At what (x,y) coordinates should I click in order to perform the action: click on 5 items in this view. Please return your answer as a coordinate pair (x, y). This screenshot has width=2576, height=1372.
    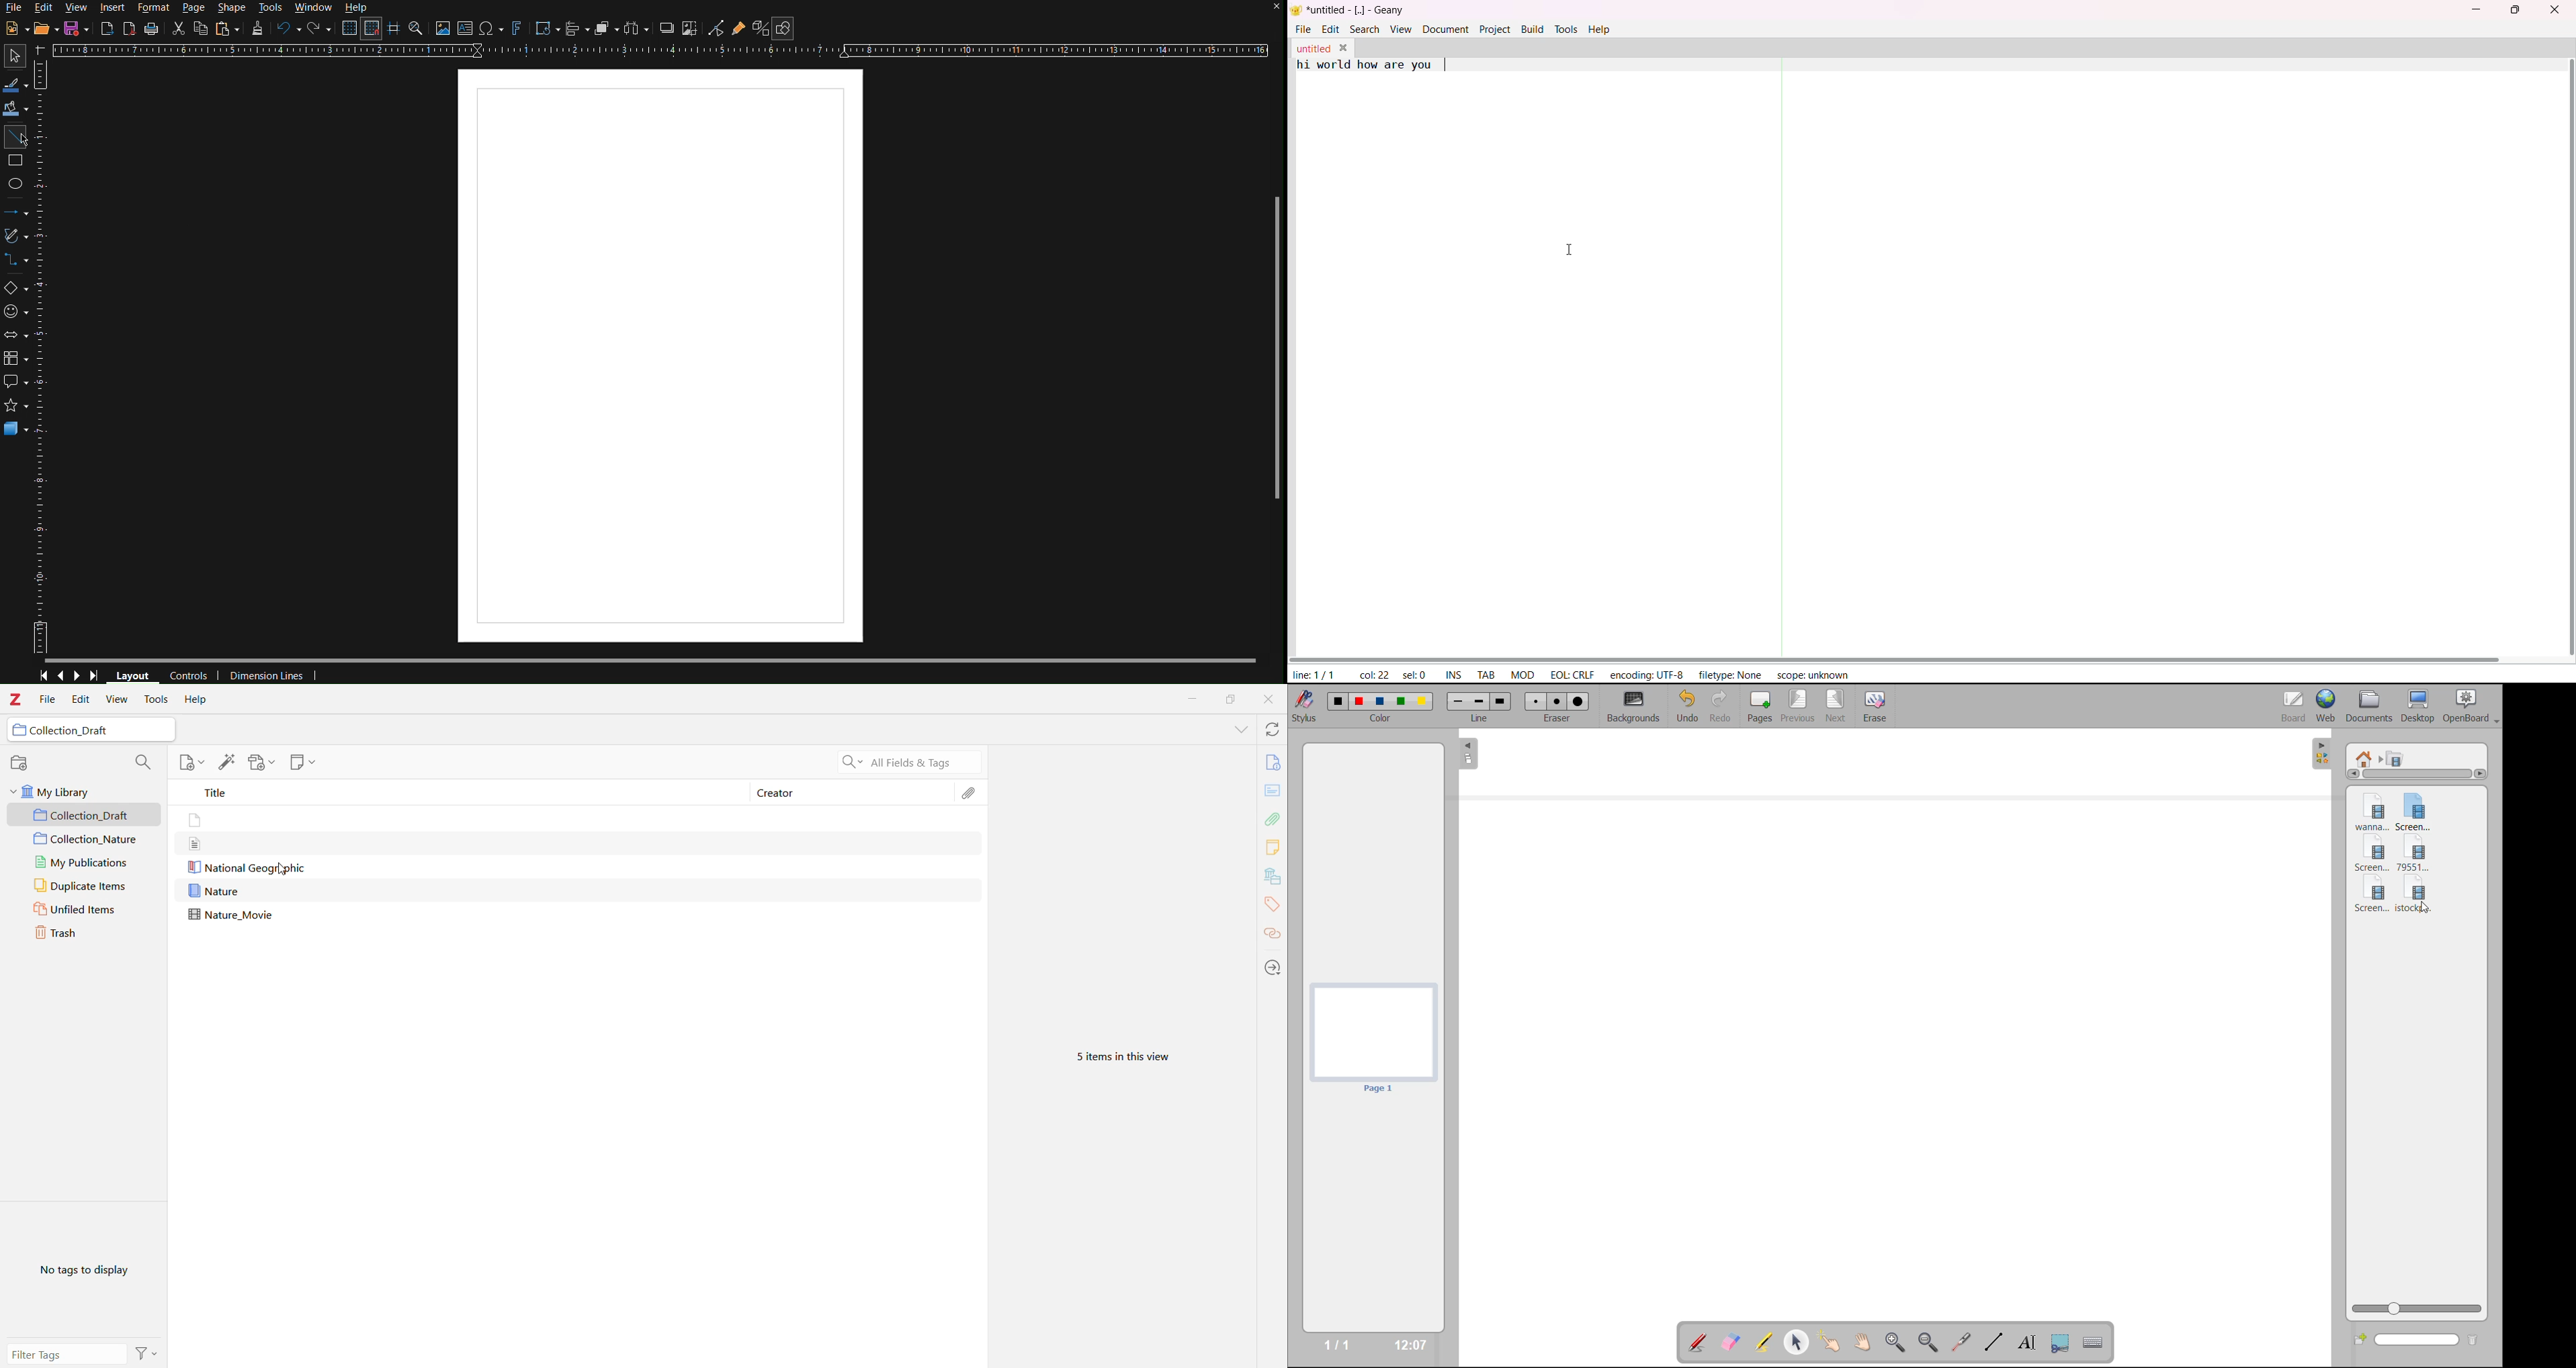
    Looking at the image, I should click on (1122, 1058).